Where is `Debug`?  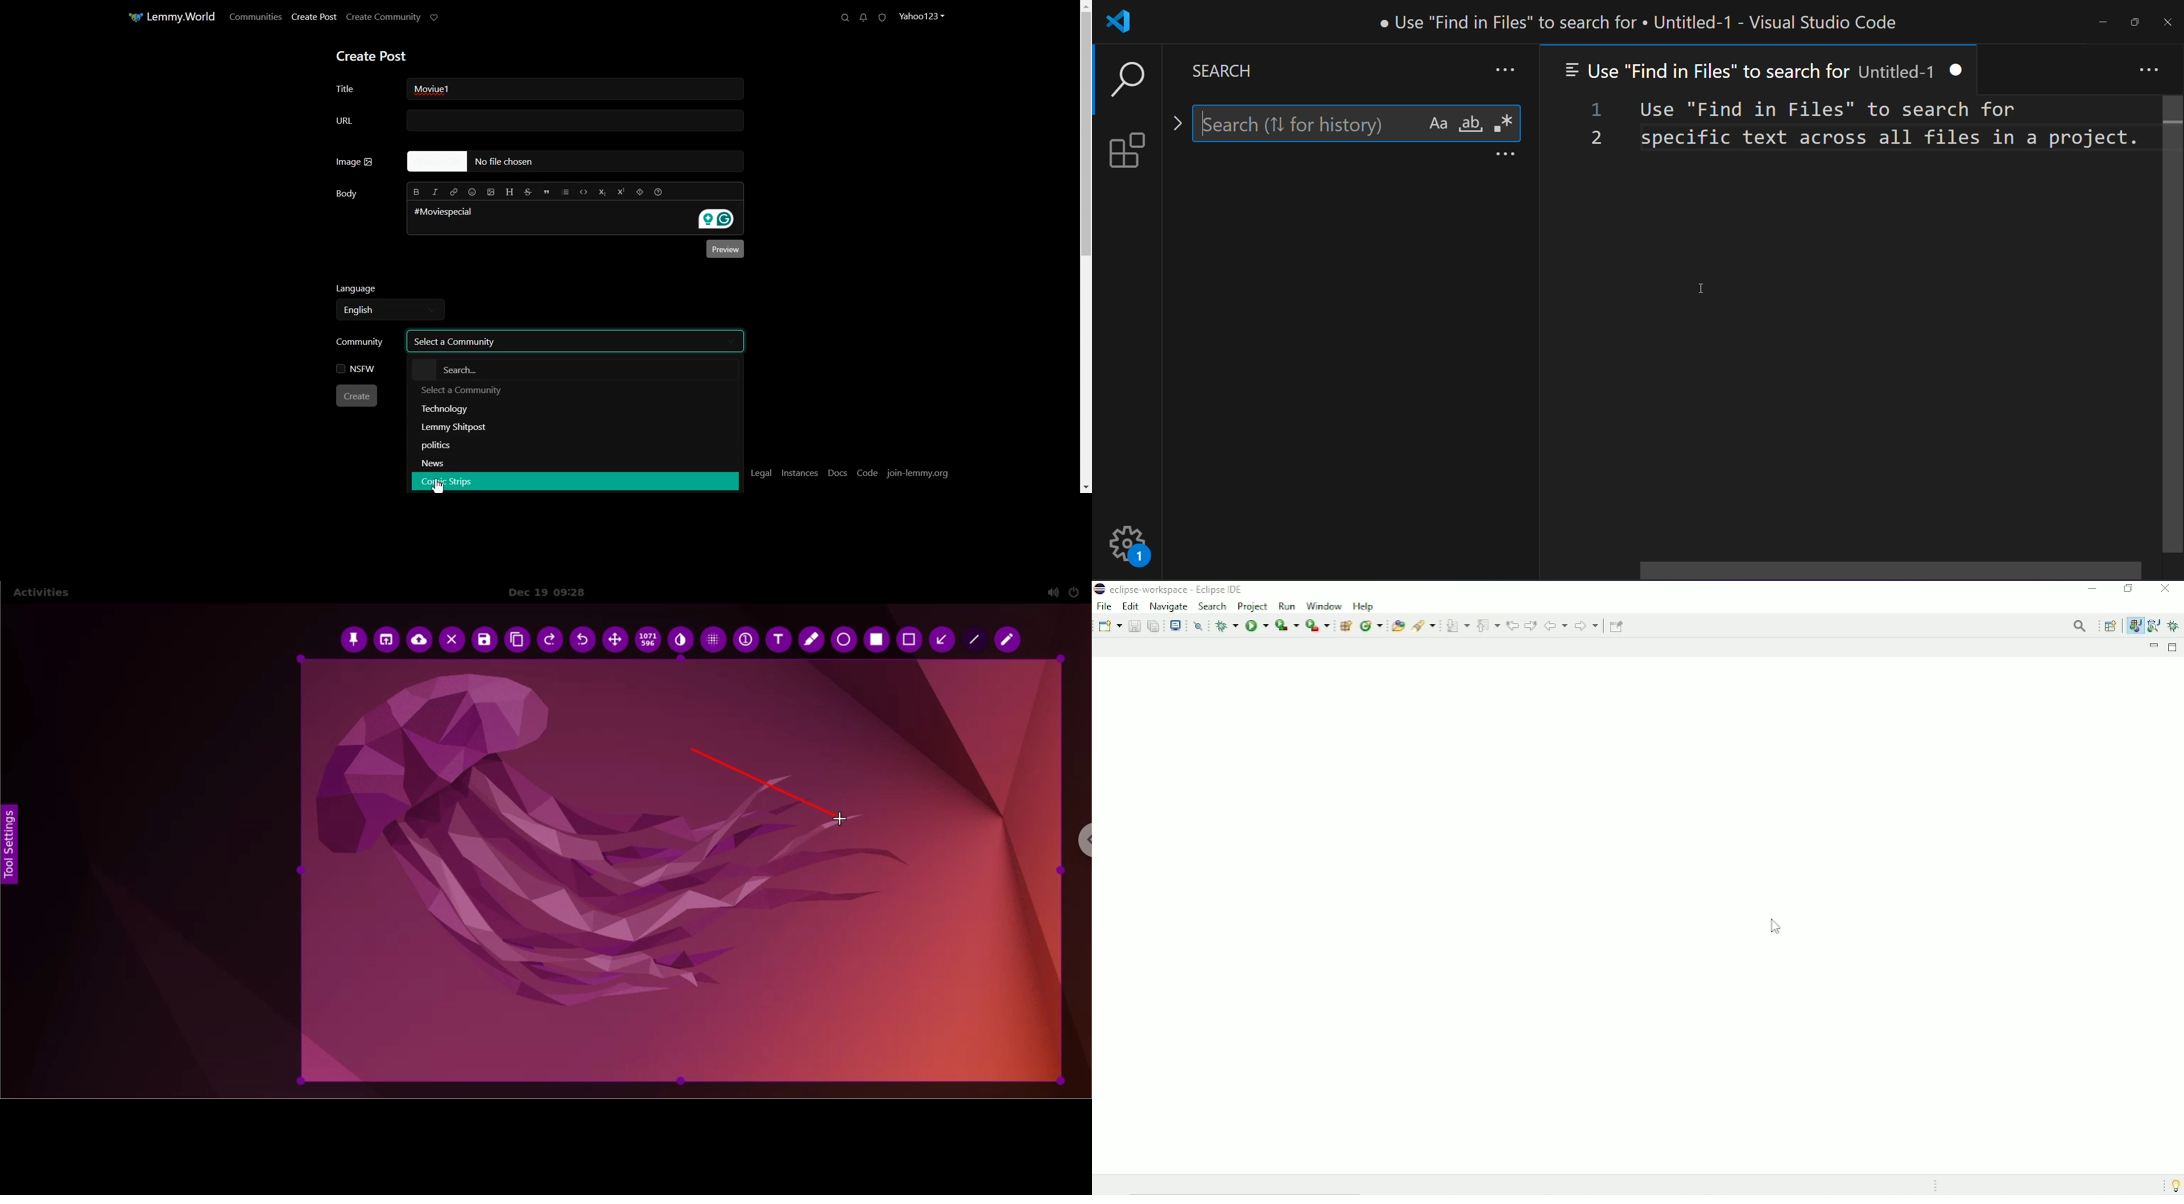
Debug is located at coordinates (1227, 625).